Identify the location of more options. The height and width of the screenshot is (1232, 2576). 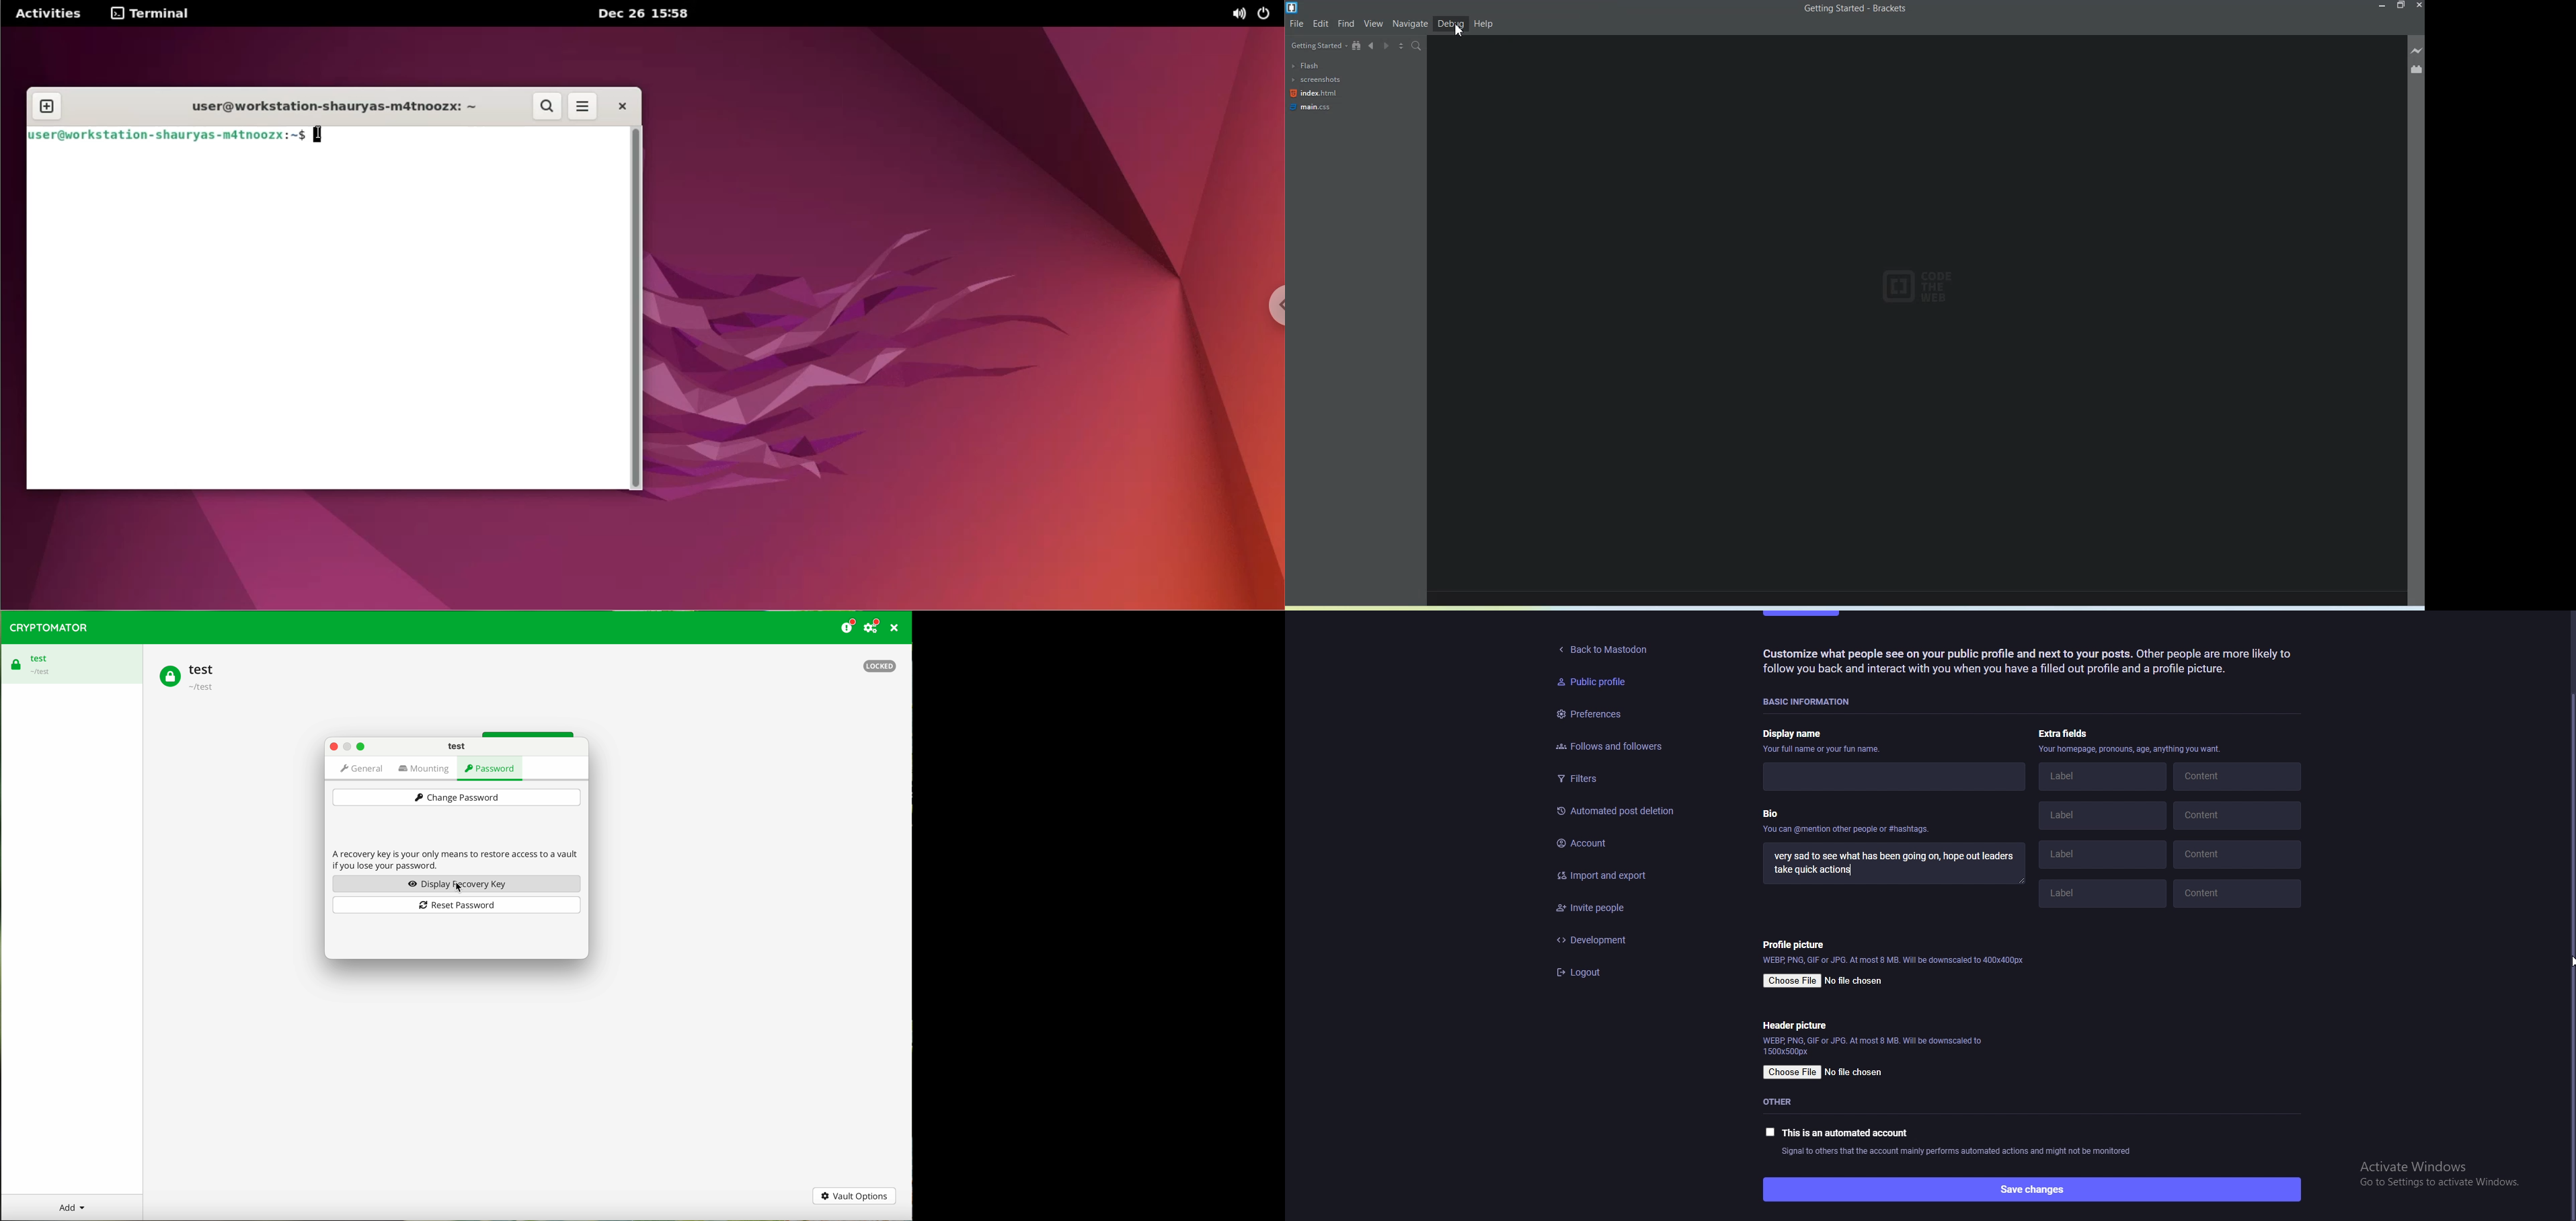
(581, 107).